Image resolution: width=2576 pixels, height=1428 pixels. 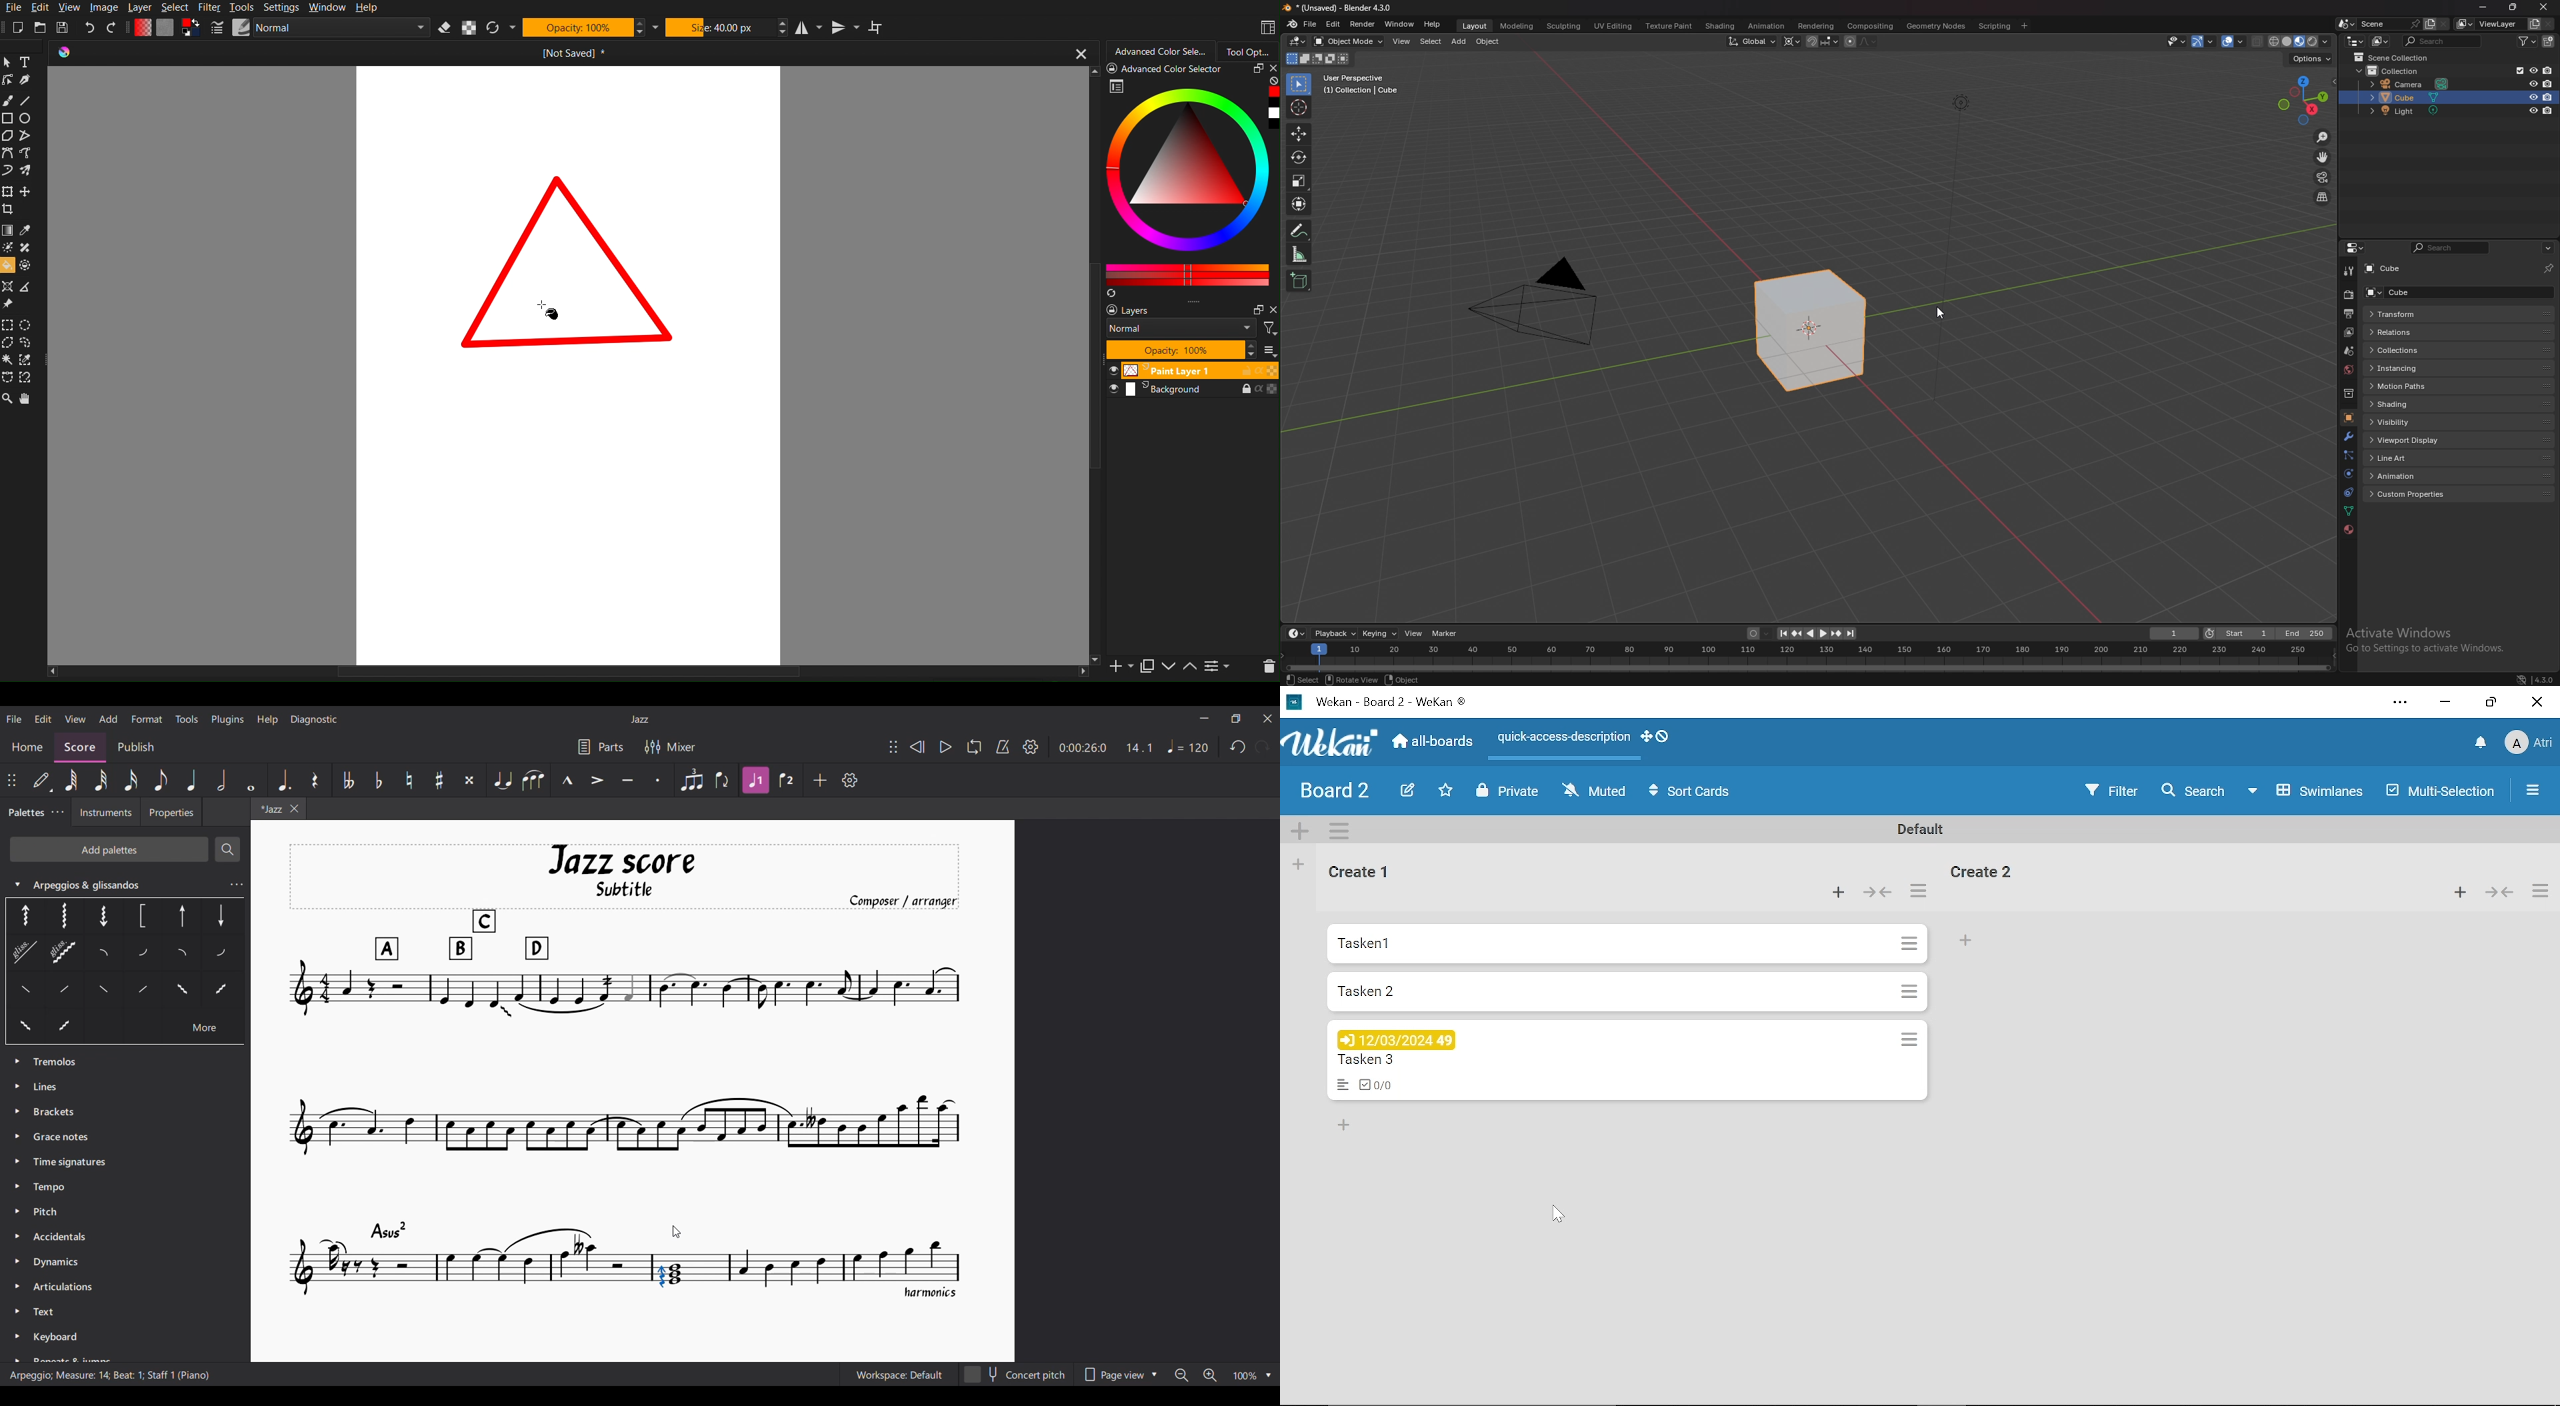 What do you see at coordinates (1669, 26) in the screenshot?
I see `texture paint` at bounding box center [1669, 26].